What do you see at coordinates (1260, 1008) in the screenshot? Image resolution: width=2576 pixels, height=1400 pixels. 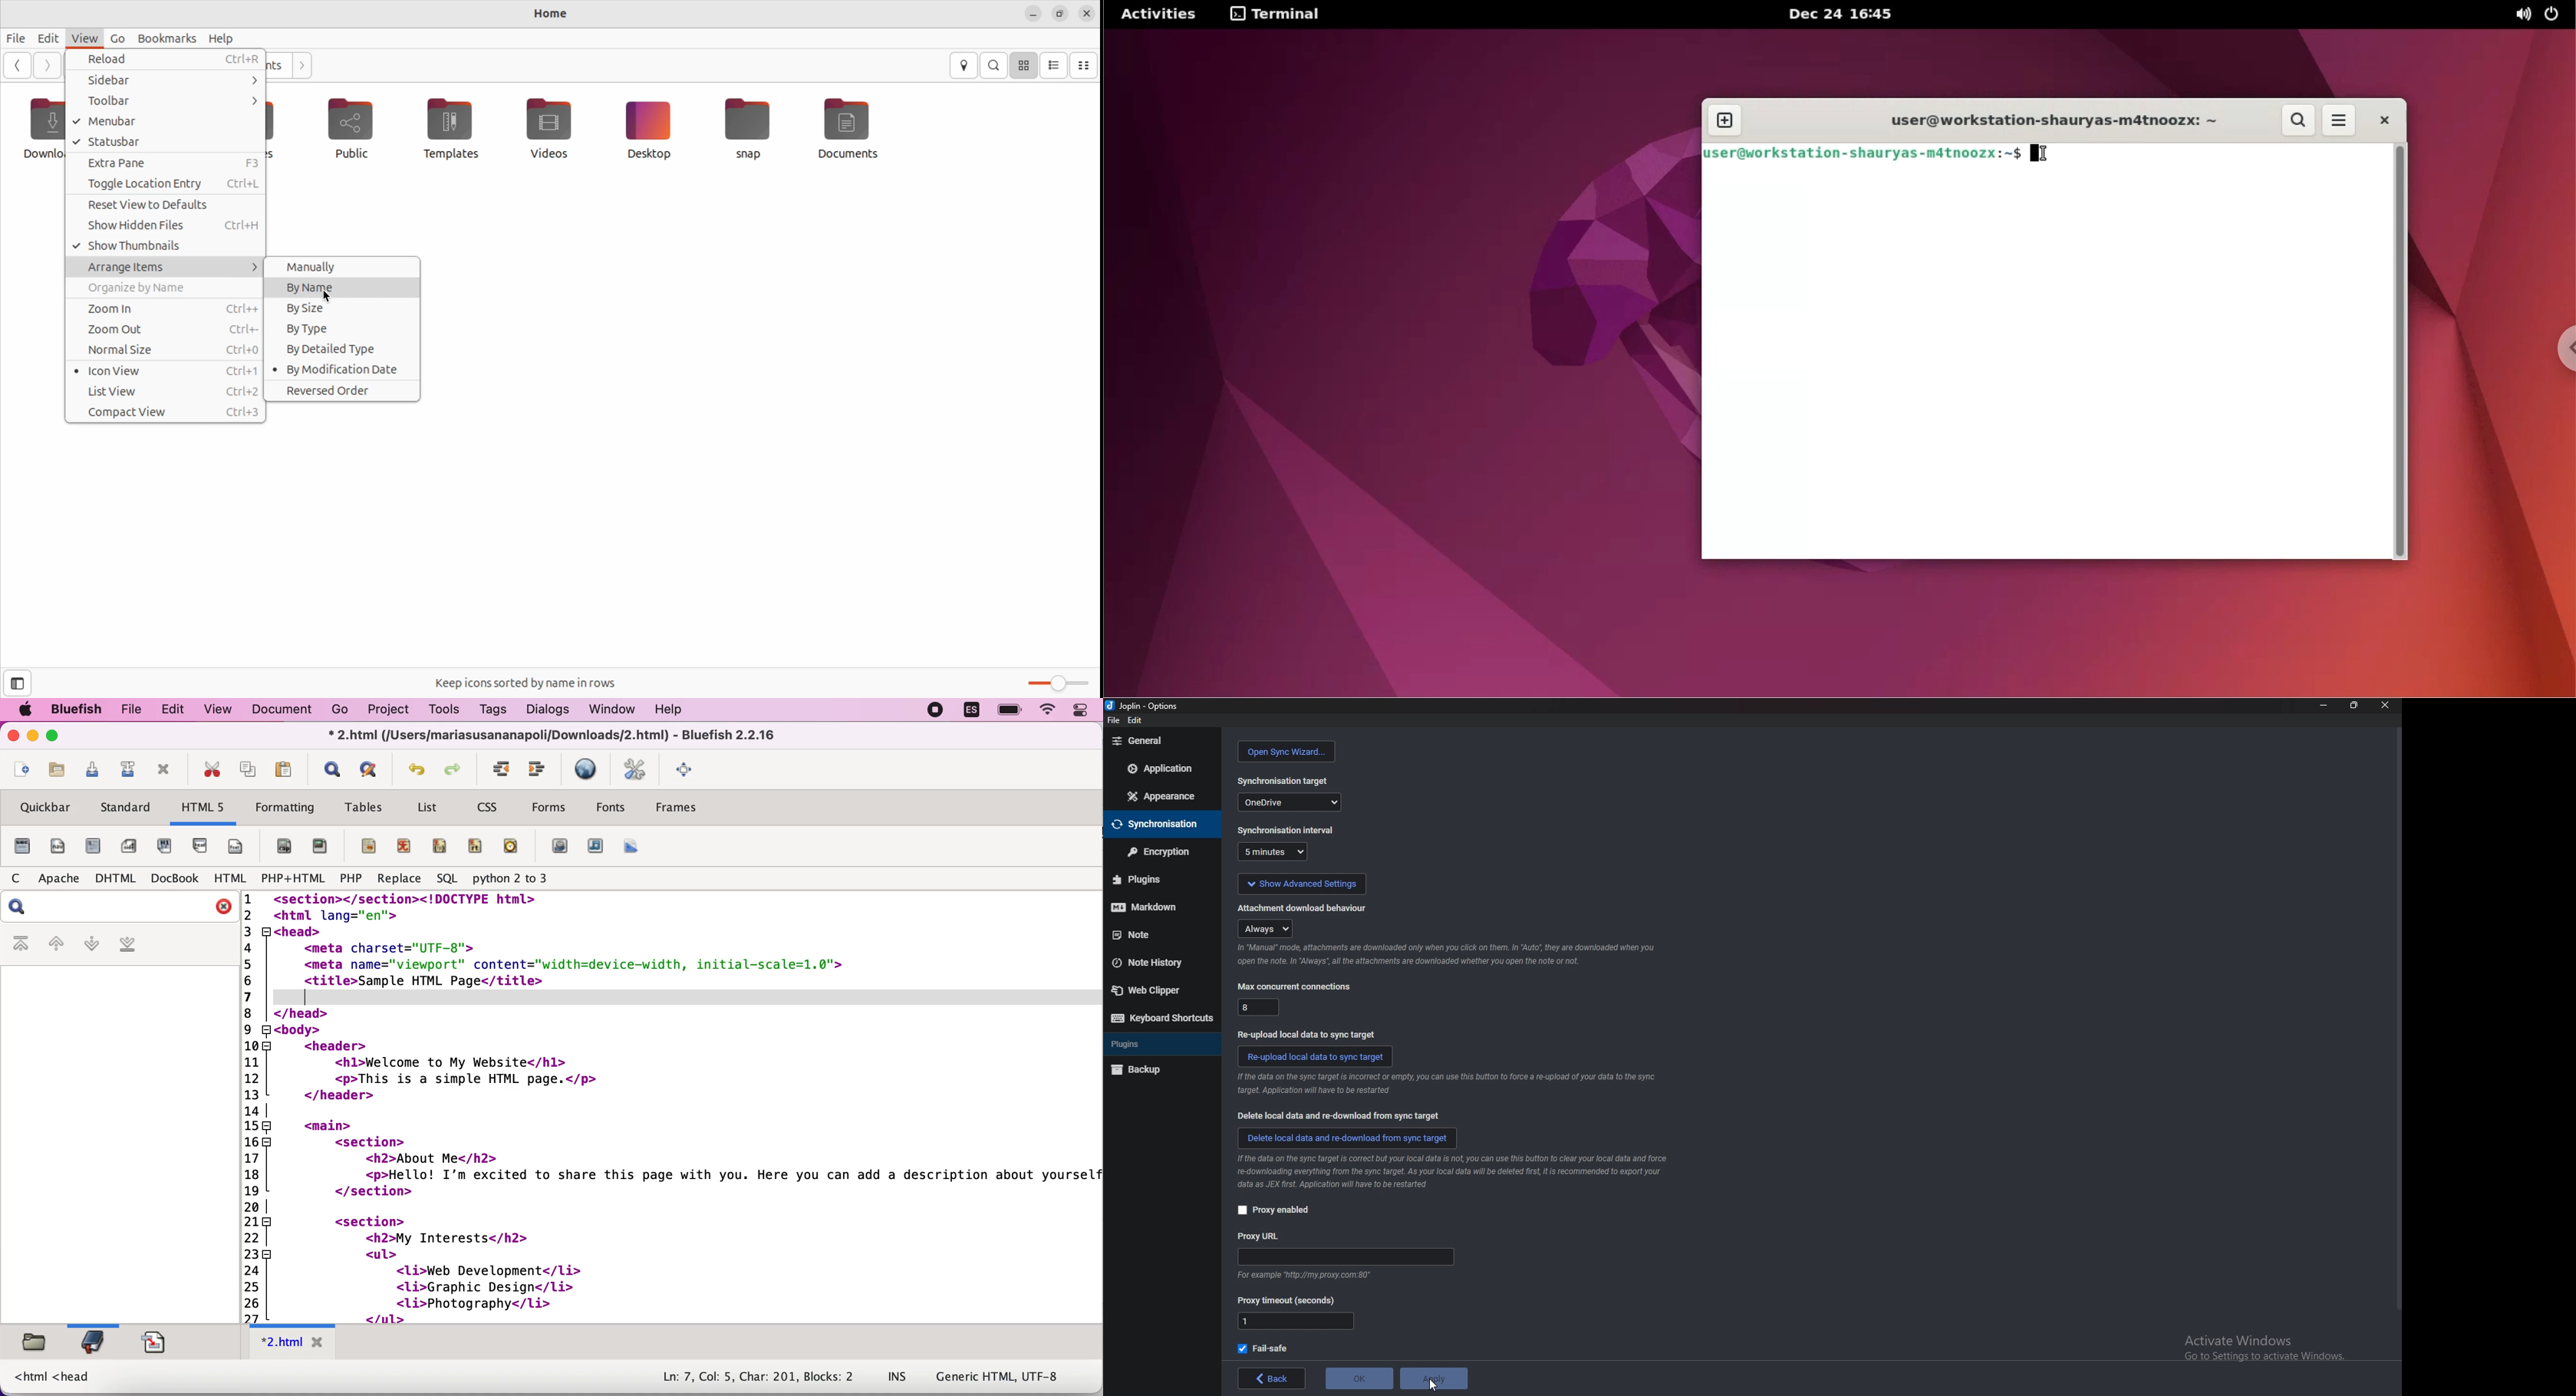 I see `8` at bounding box center [1260, 1008].